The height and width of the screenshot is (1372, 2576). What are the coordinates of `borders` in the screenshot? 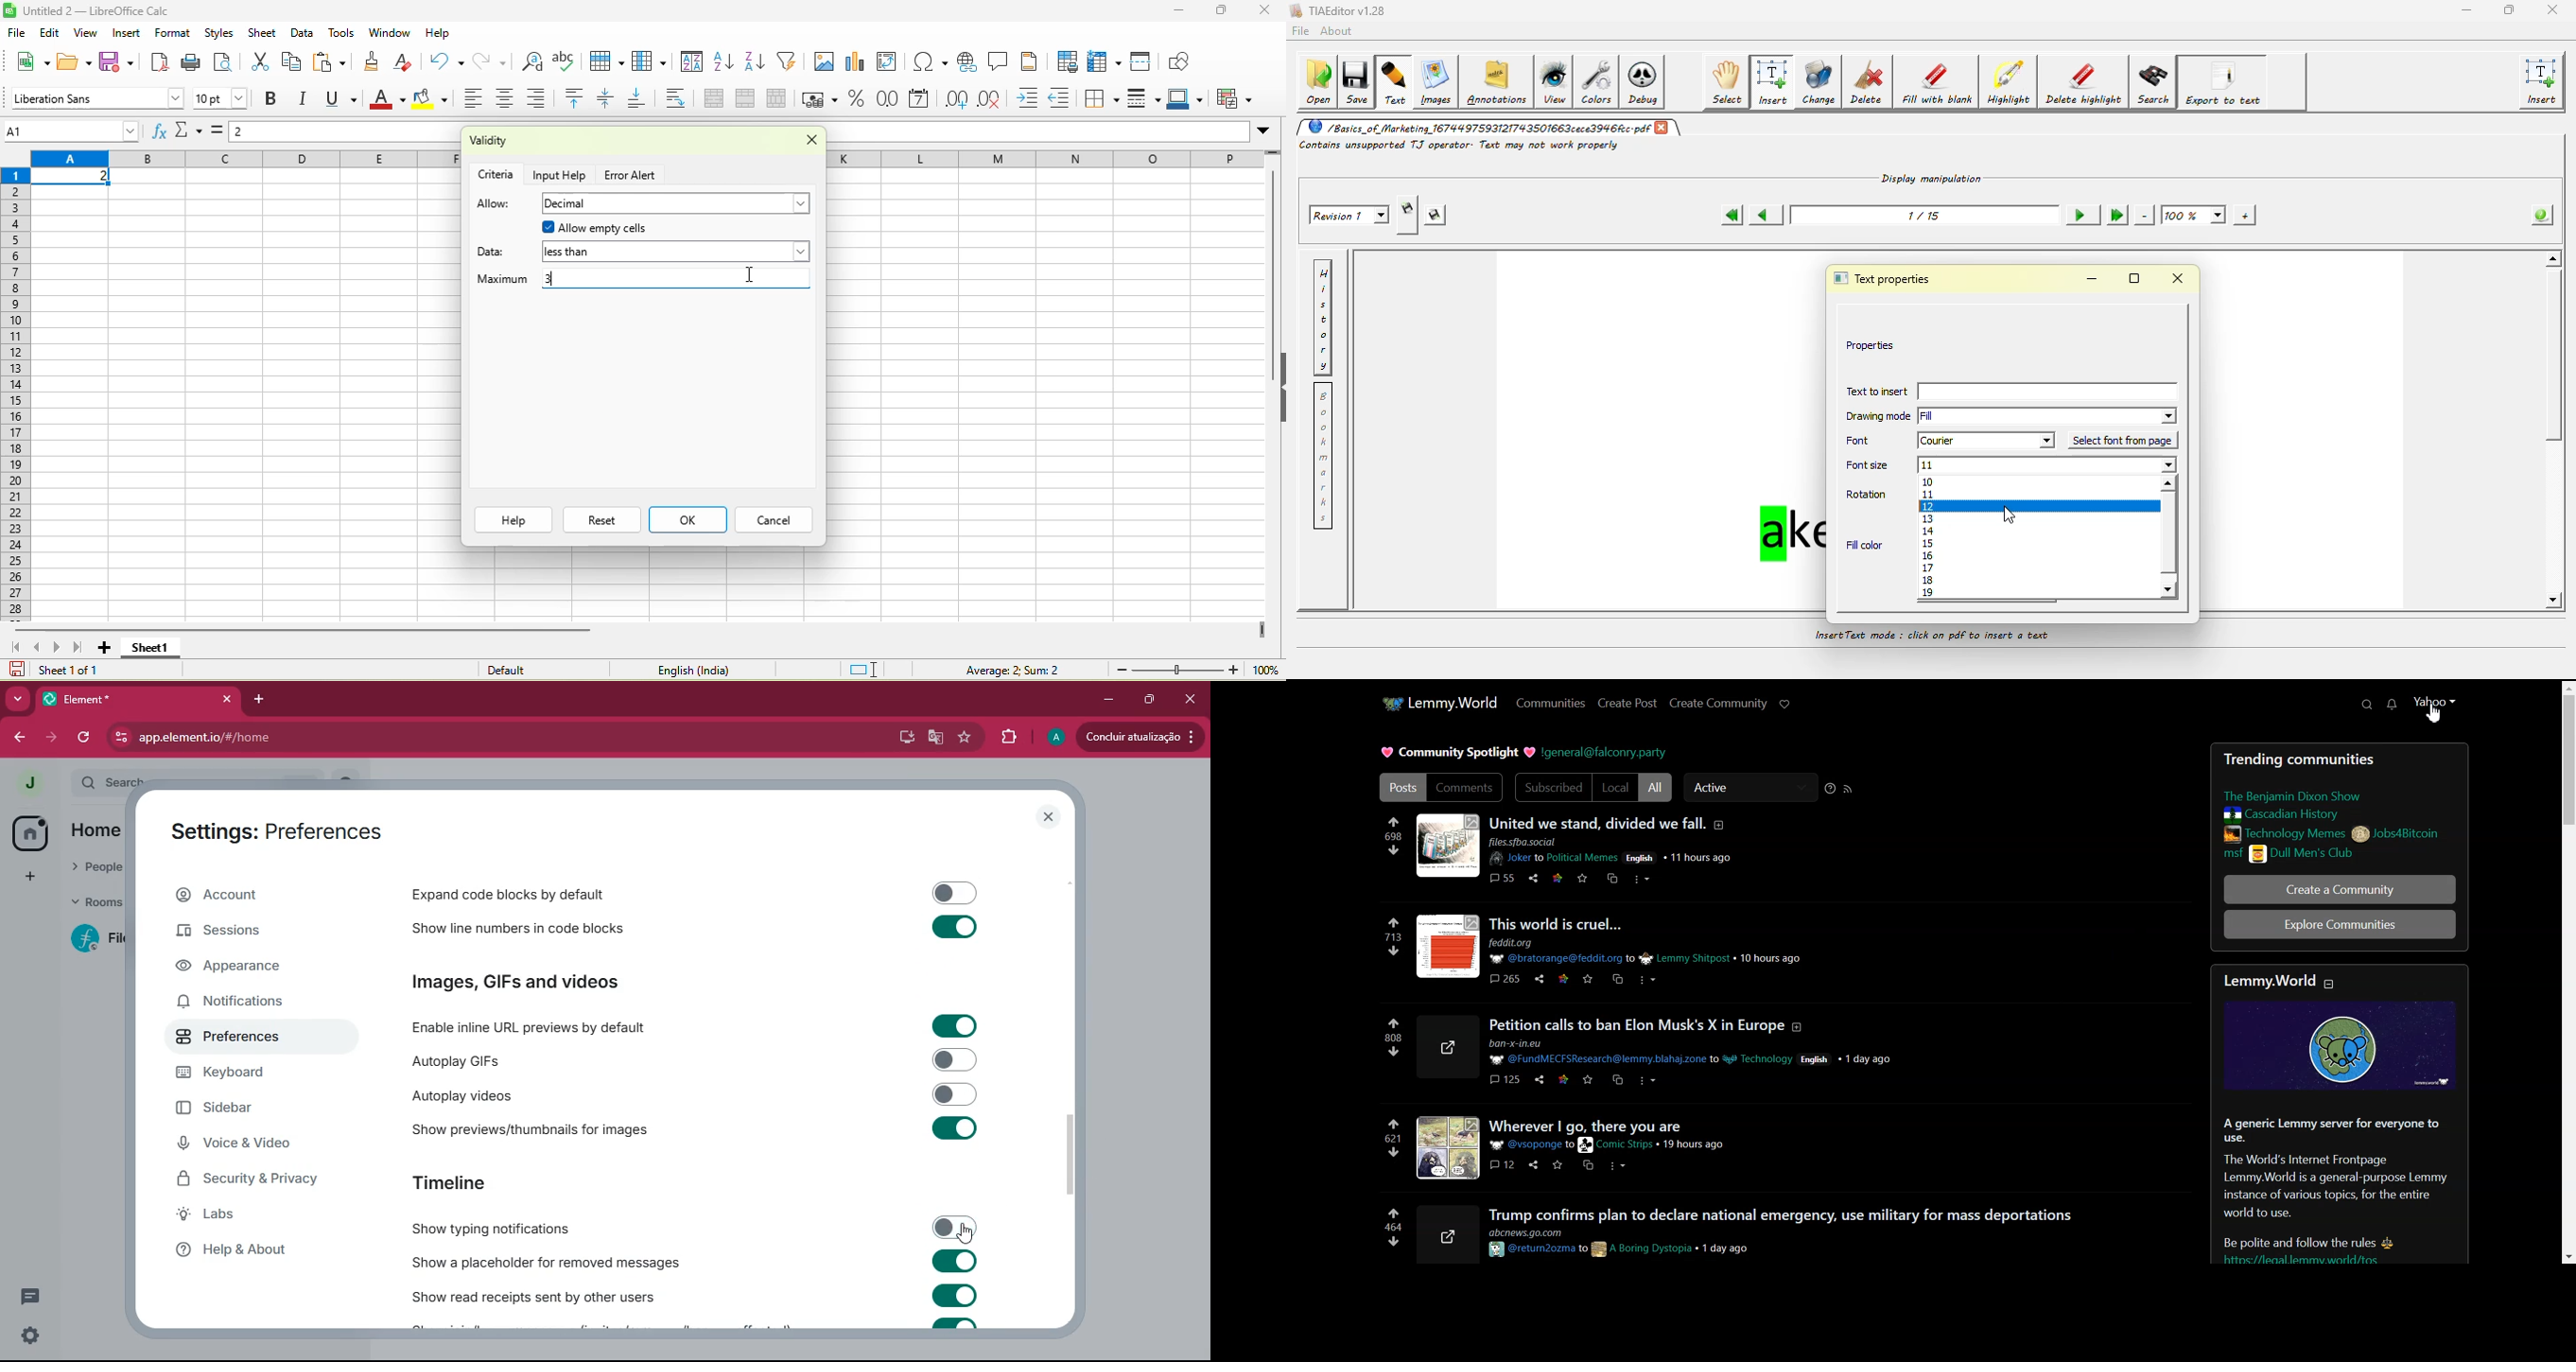 It's located at (1103, 99).